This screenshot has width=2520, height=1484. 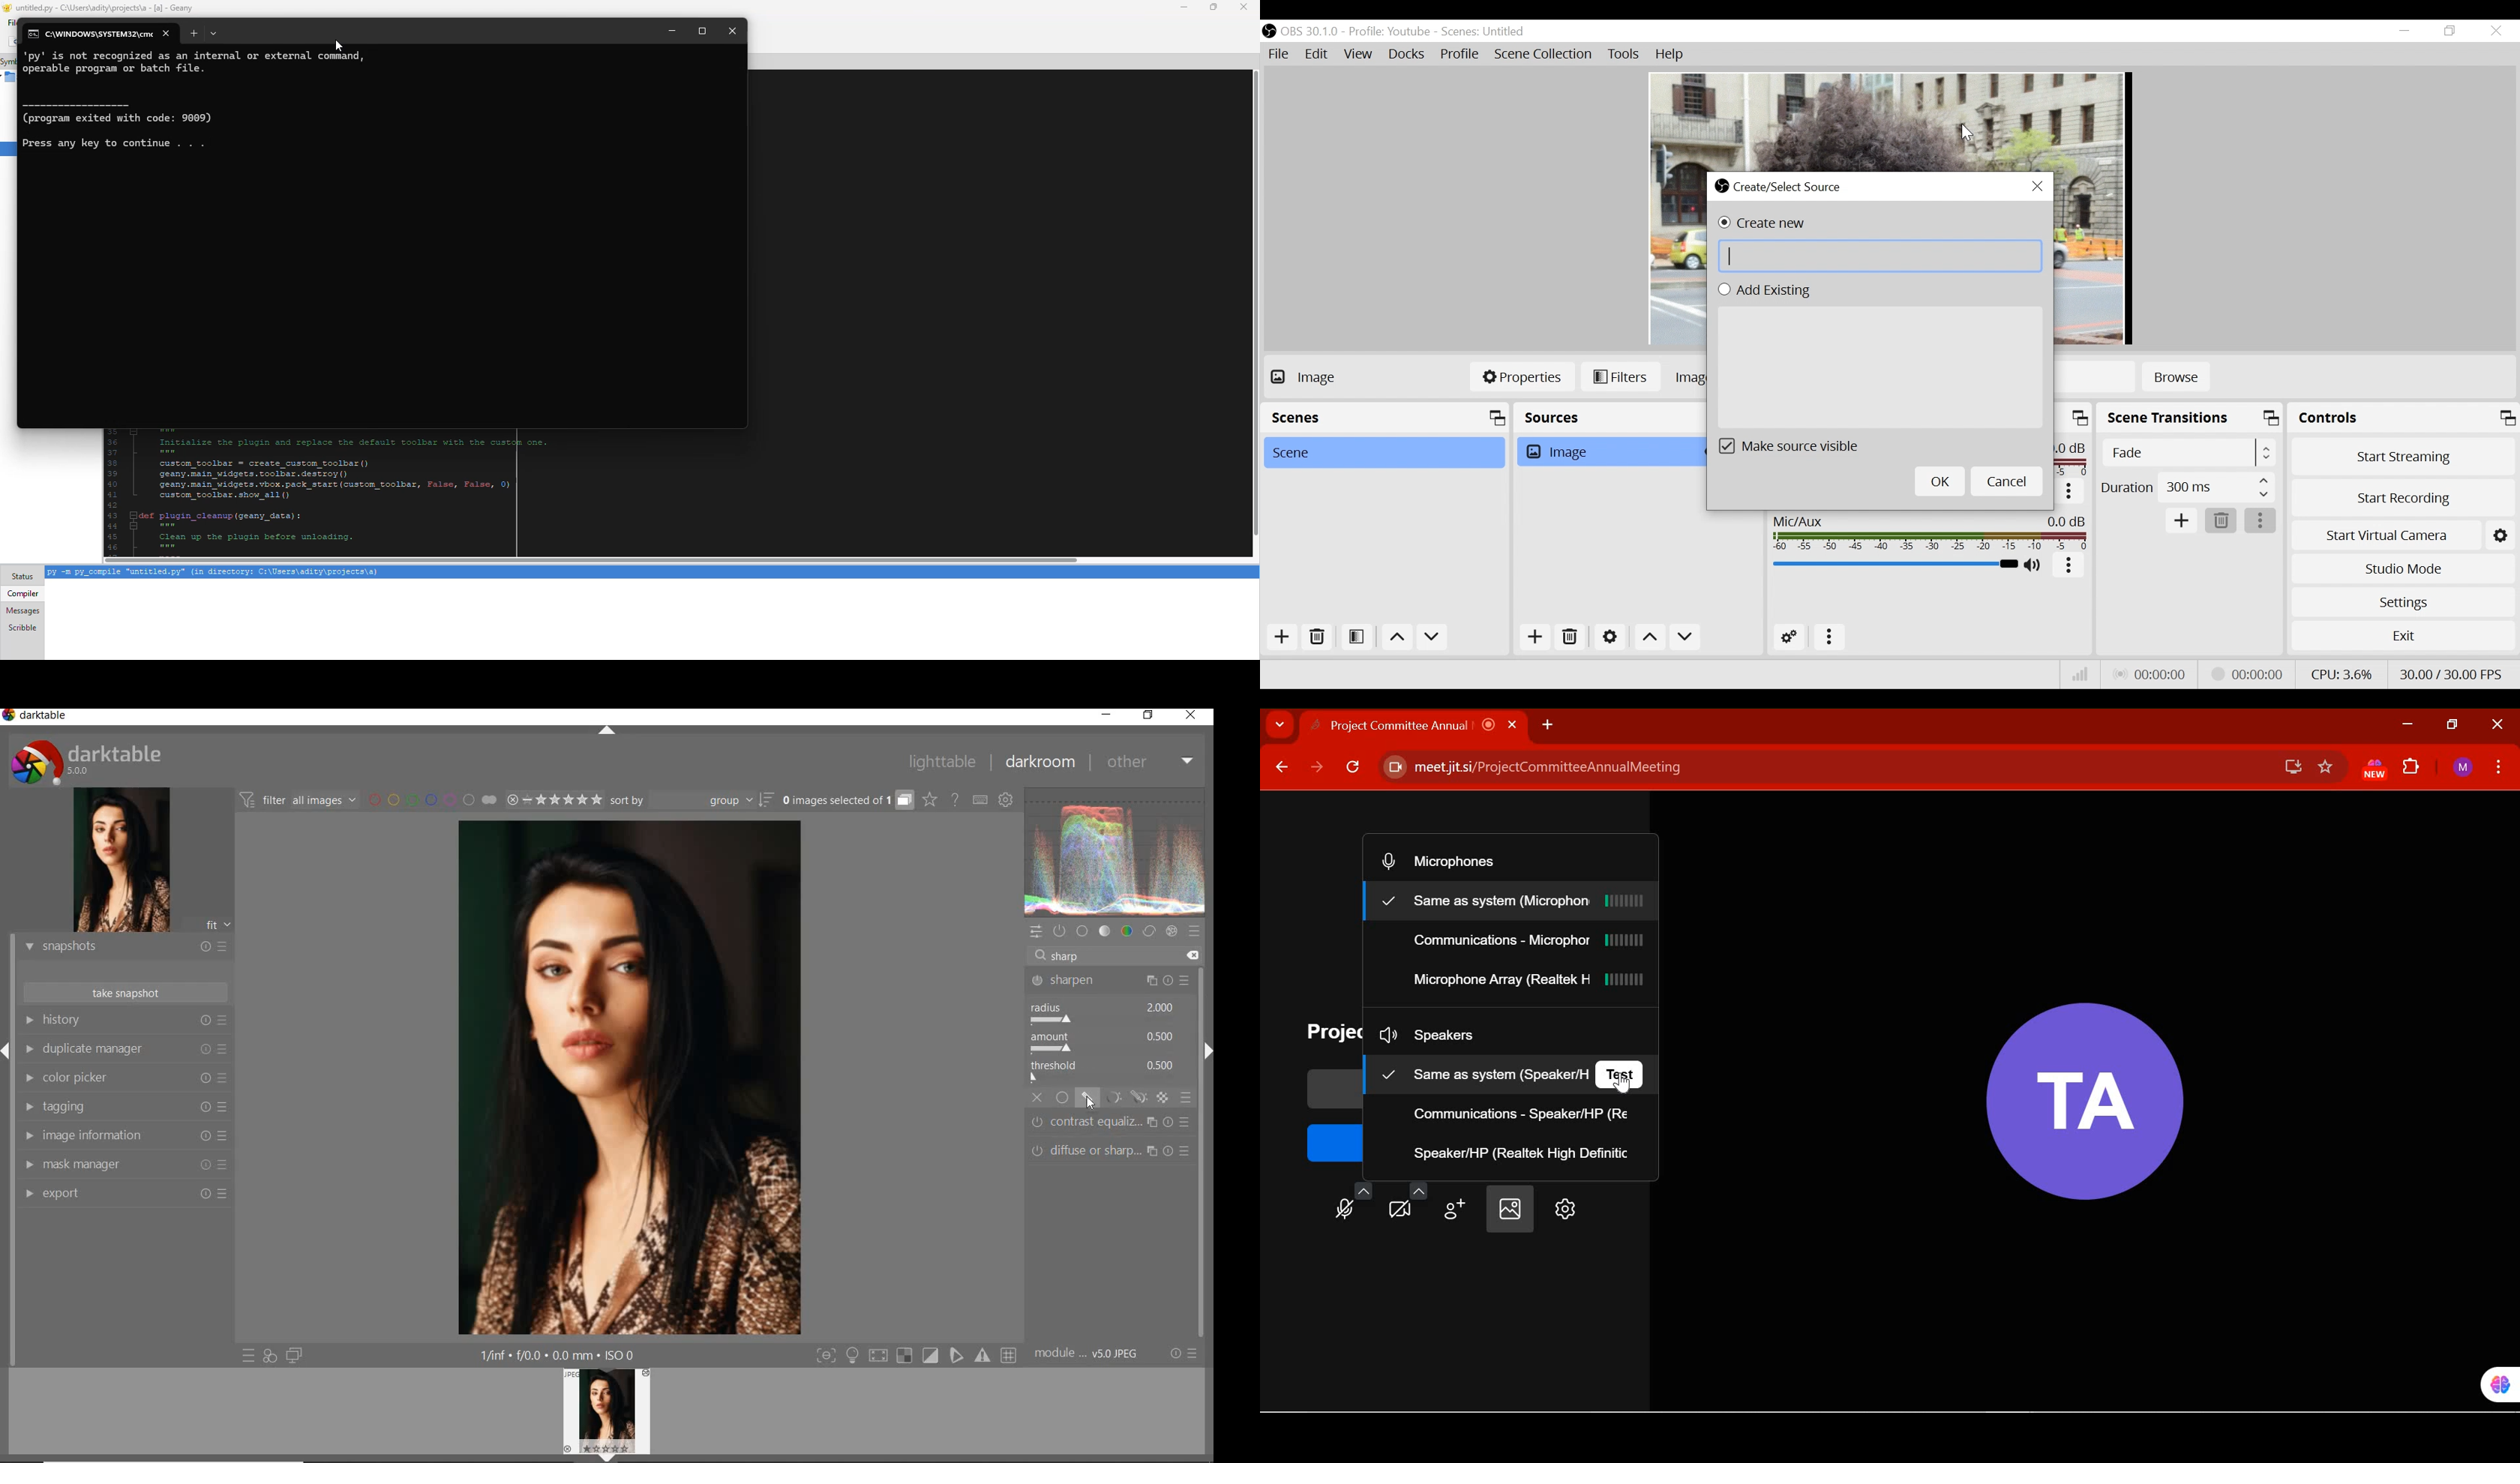 What do you see at coordinates (2496, 31) in the screenshot?
I see `Close` at bounding box center [2496, 31].